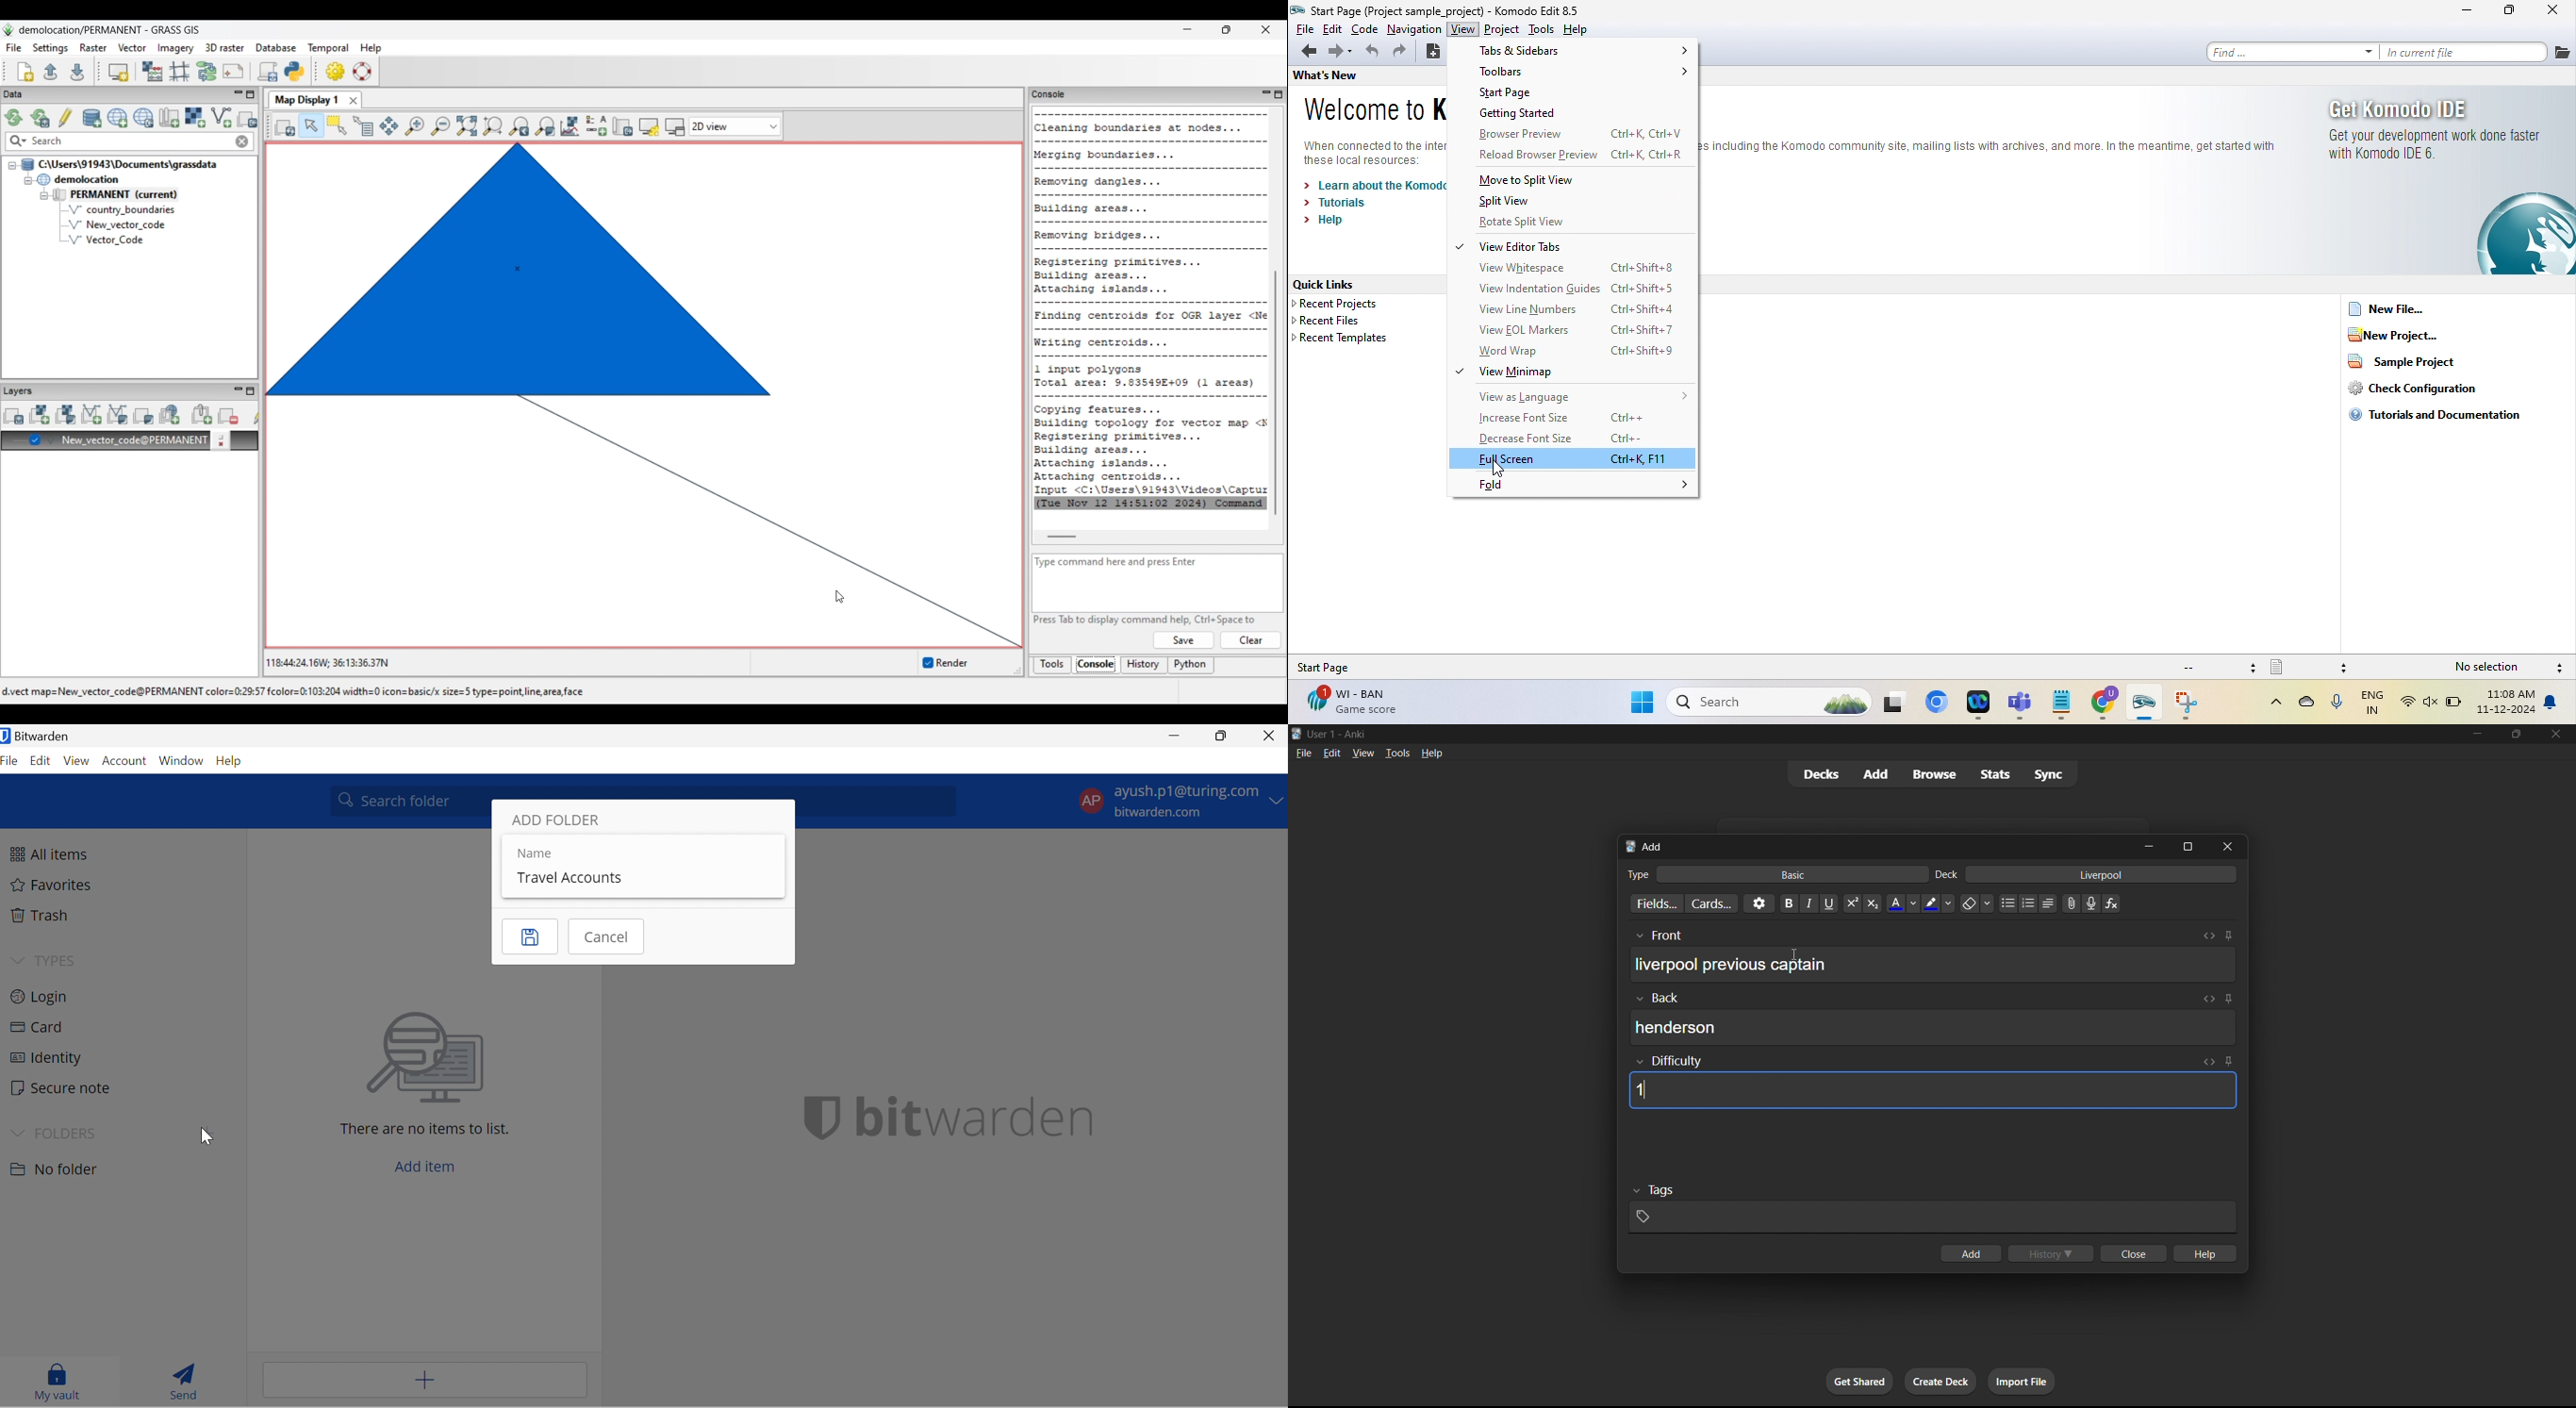 The height and width of the screenshot is (1428, 2576). What do you see at coordinates (371, 48) in the screenshot?
I see `Help menu` at bounding box center [371, 48].